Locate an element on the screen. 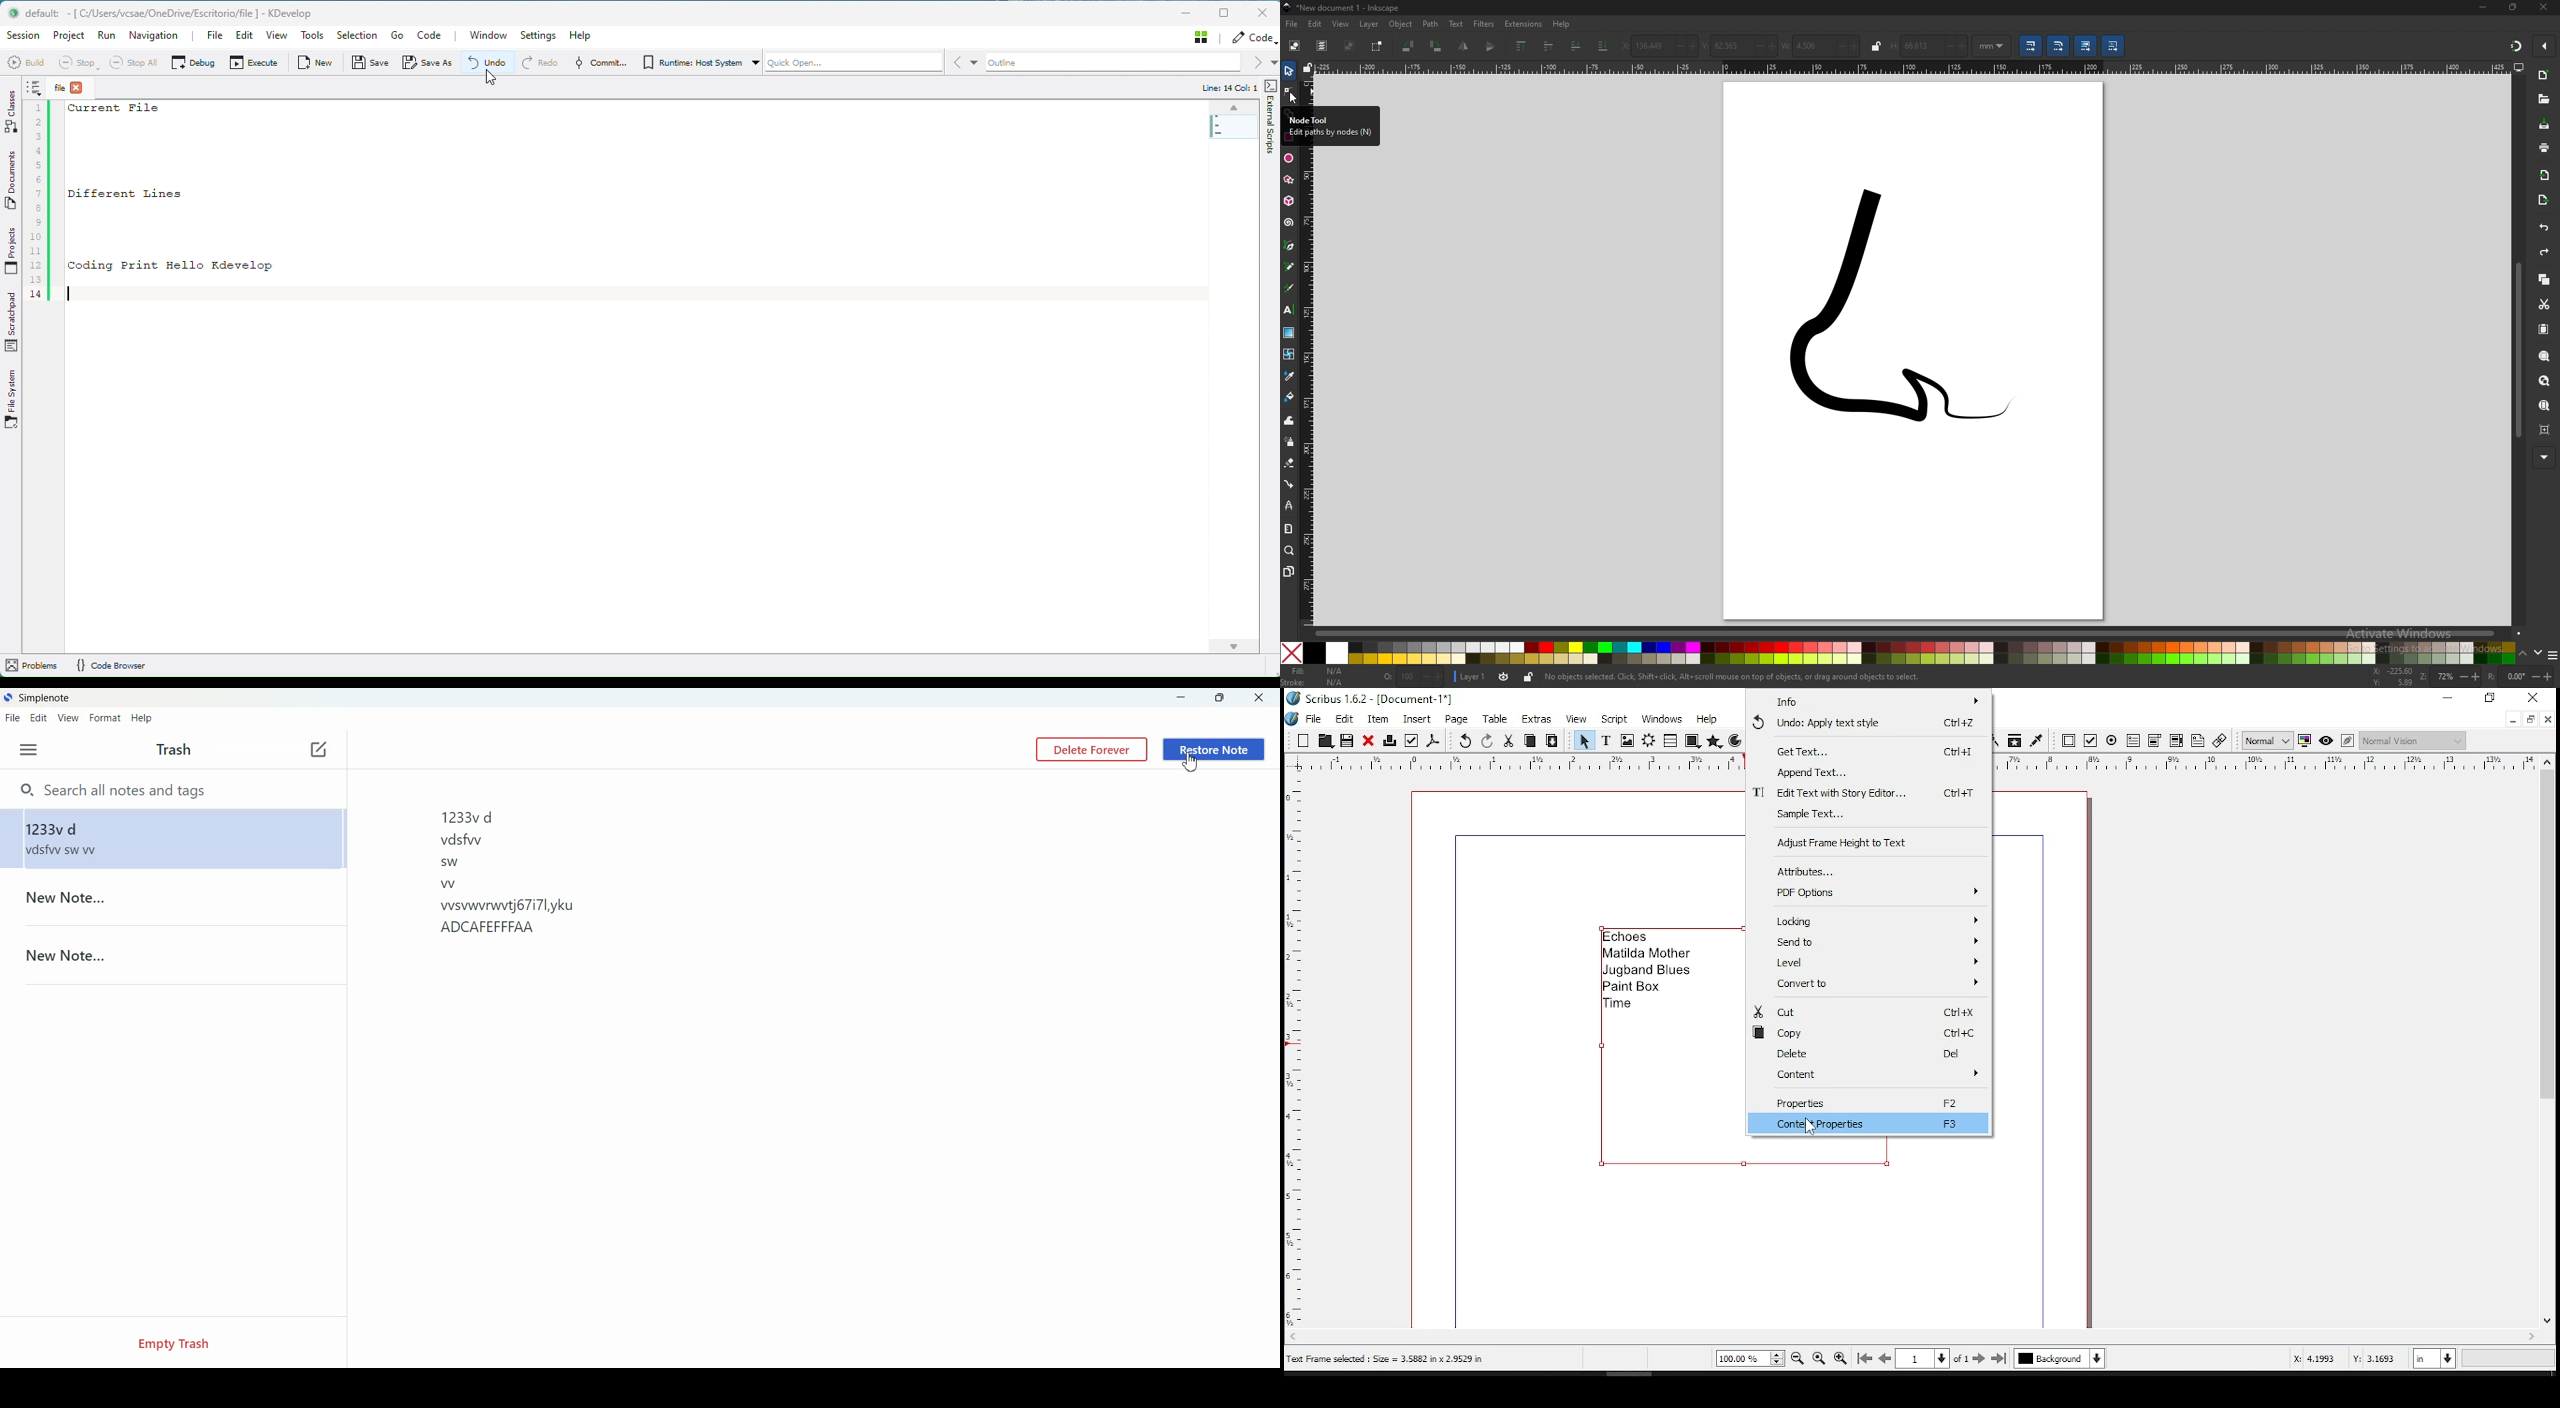 The image size is (2576, 1428). w is located at coordinates (447, 885).